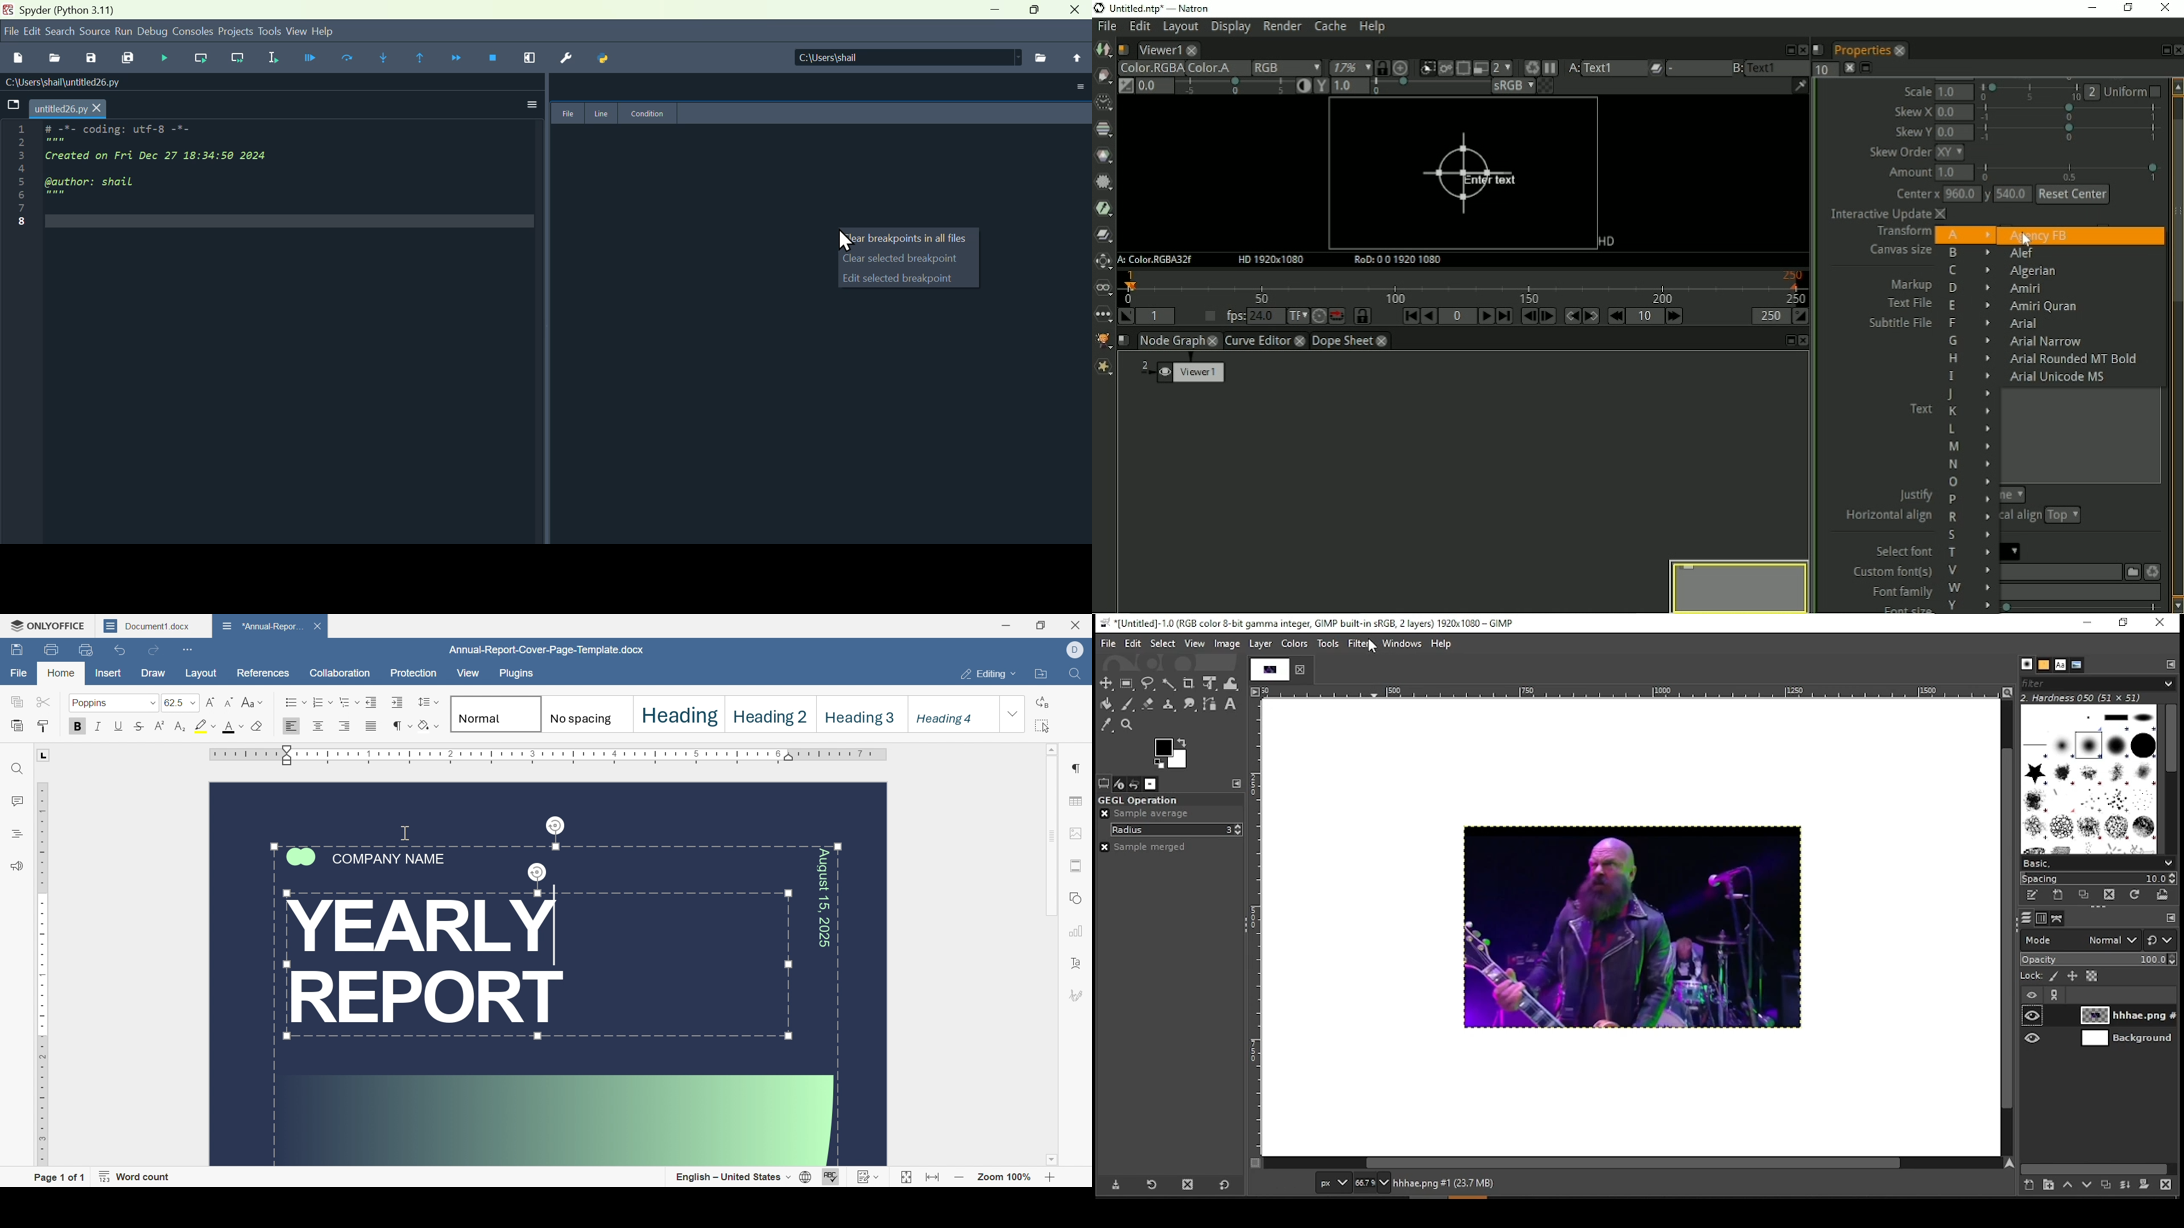 Image resolution: width=2184 pixels, height=1232 pixels. Describe the element at coordinates (1041, 56) in the screenshot. I see `Browse` at that location.